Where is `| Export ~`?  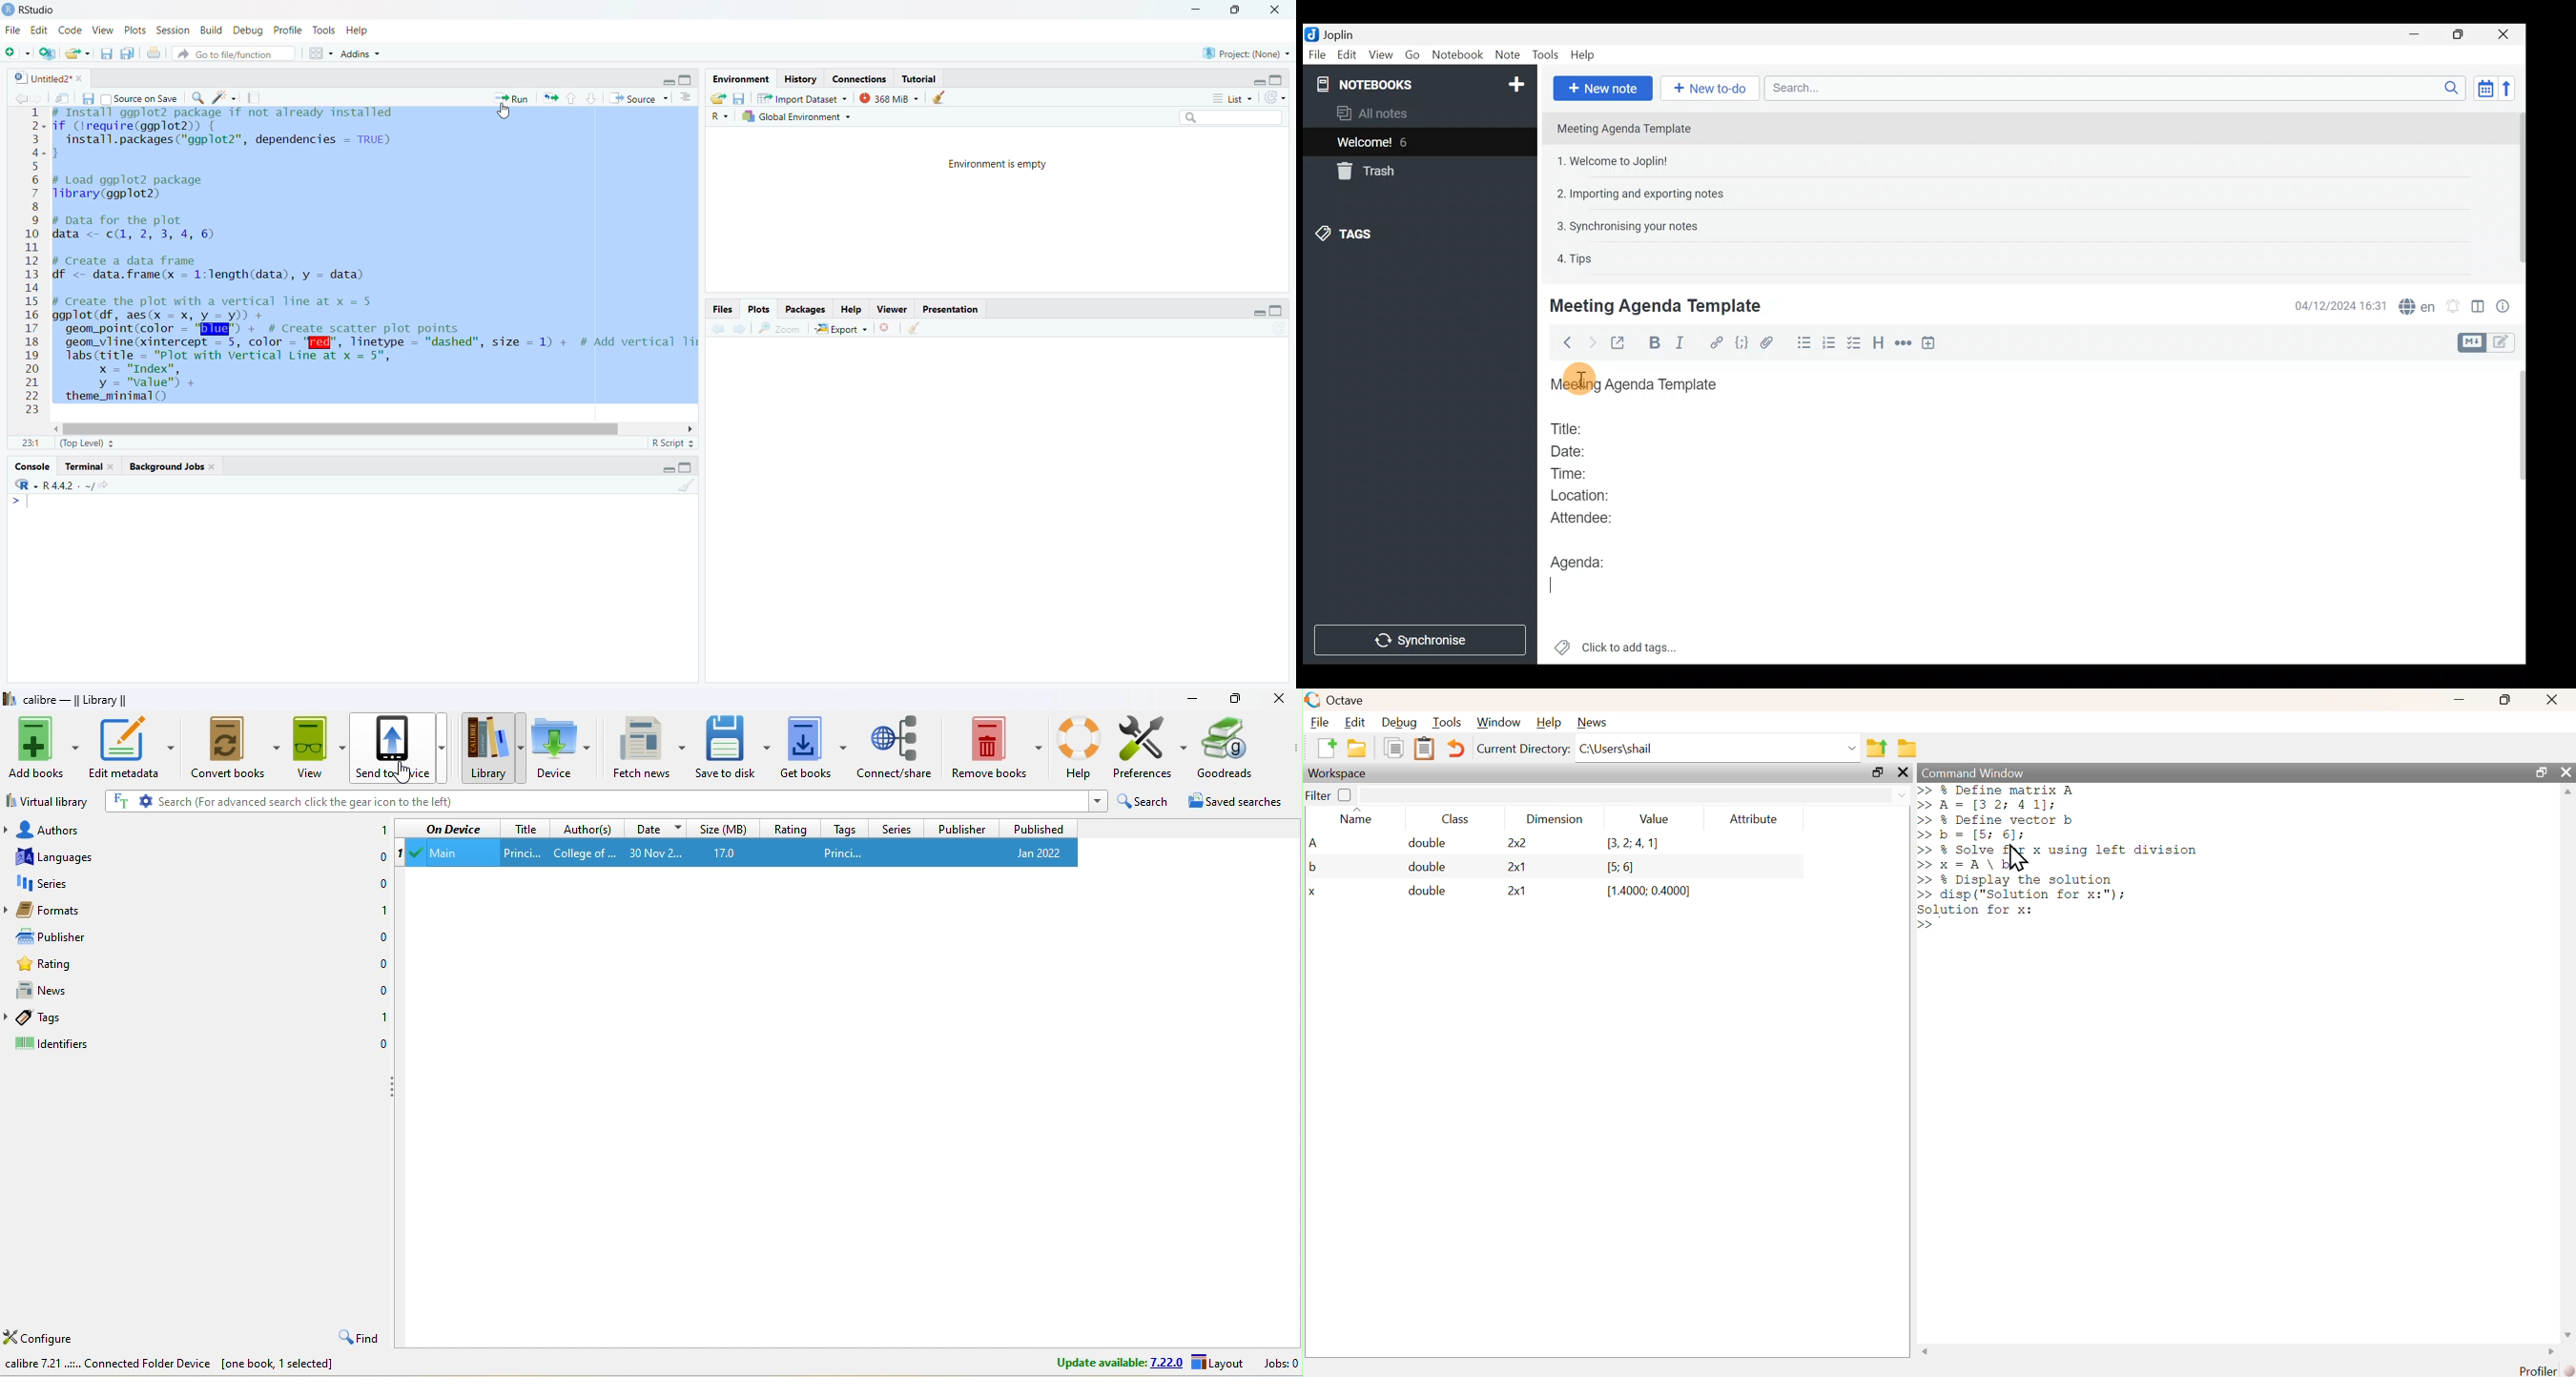 | Export ~ is located at coordinates (843, 330).